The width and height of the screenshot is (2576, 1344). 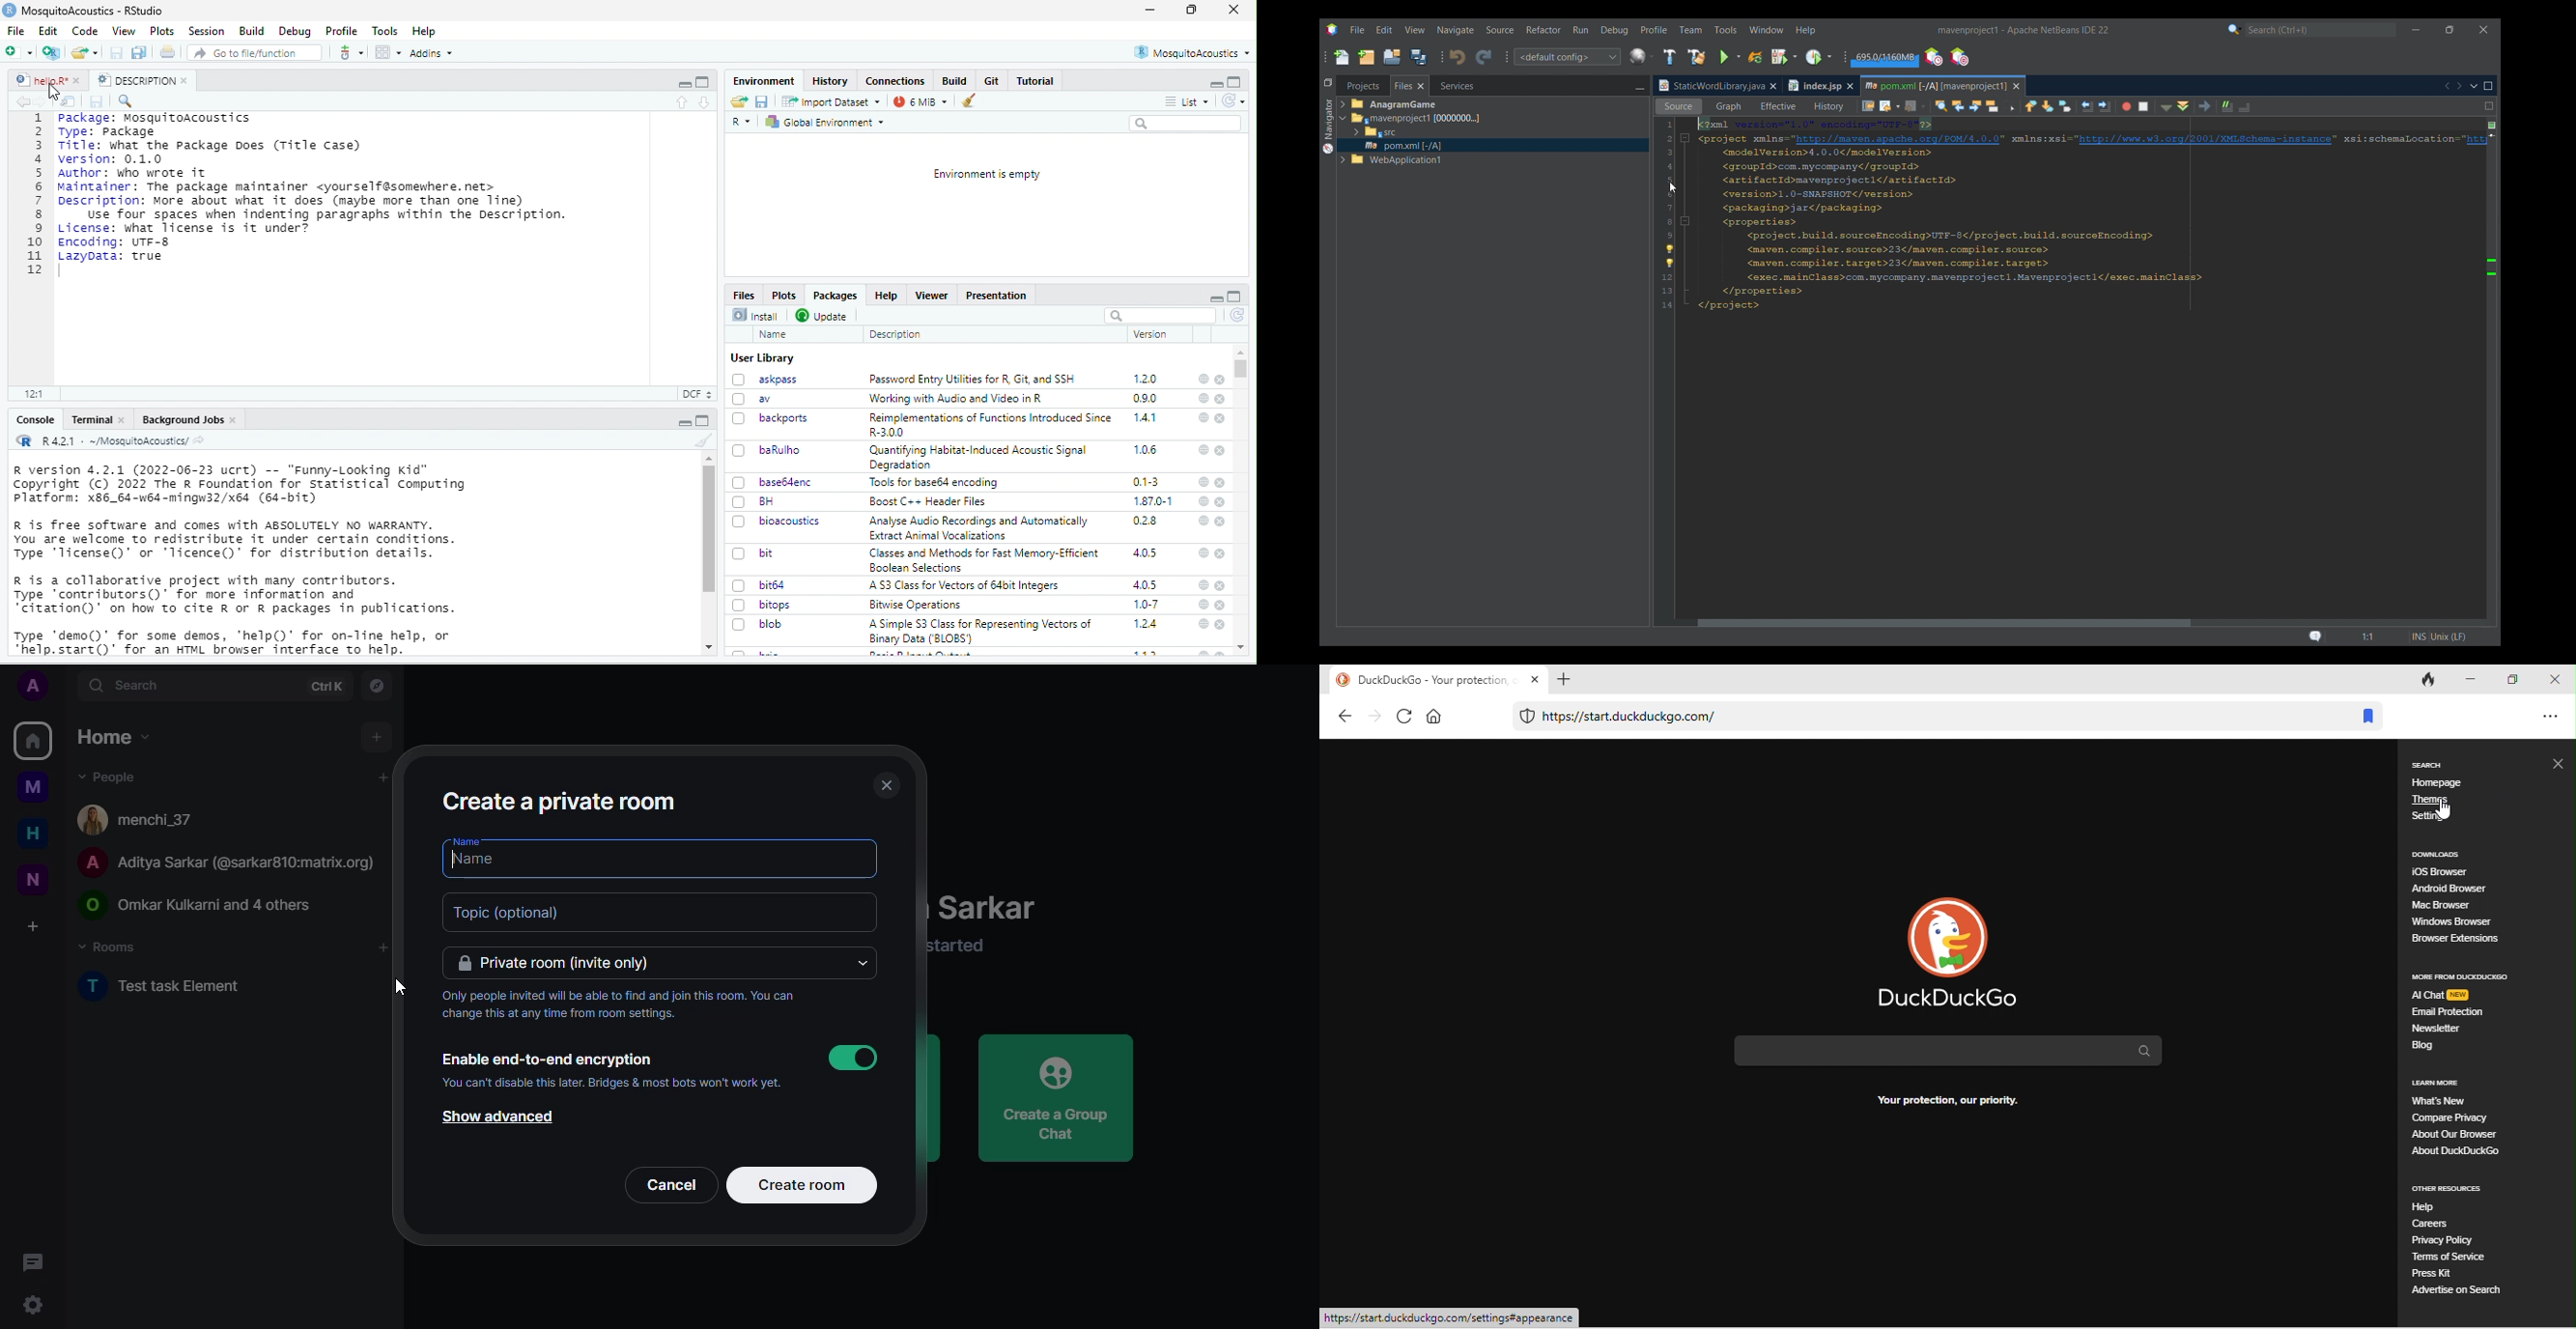 I want to click on New file, so click(x=22, y=52).